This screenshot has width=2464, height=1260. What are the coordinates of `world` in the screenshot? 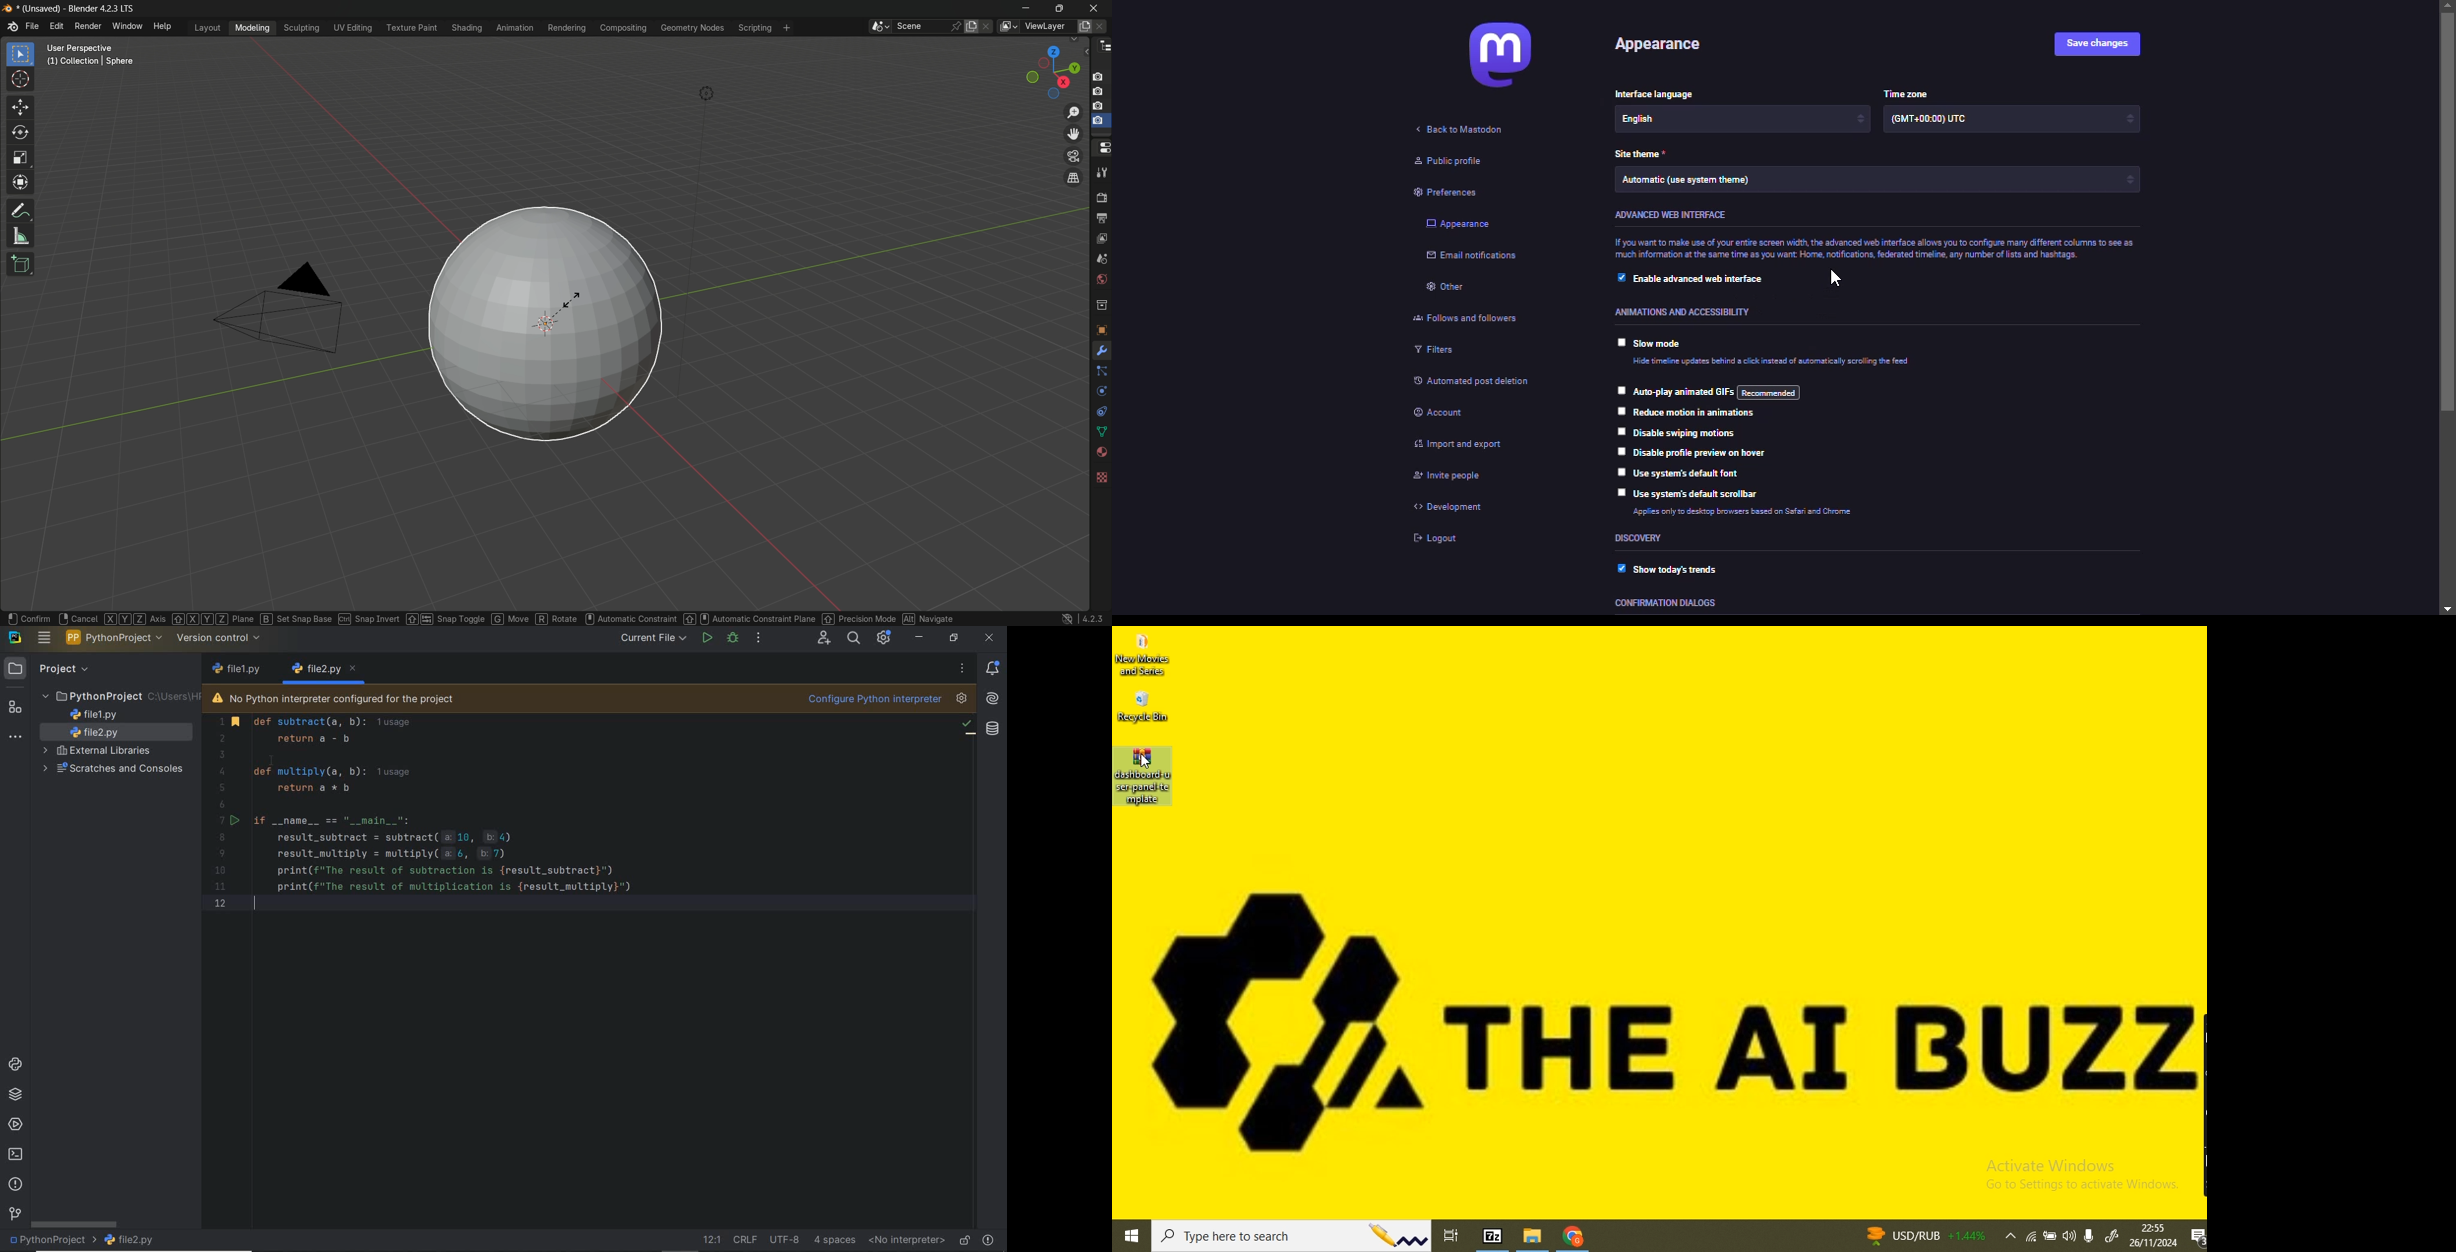 It's located at (1102, 281).